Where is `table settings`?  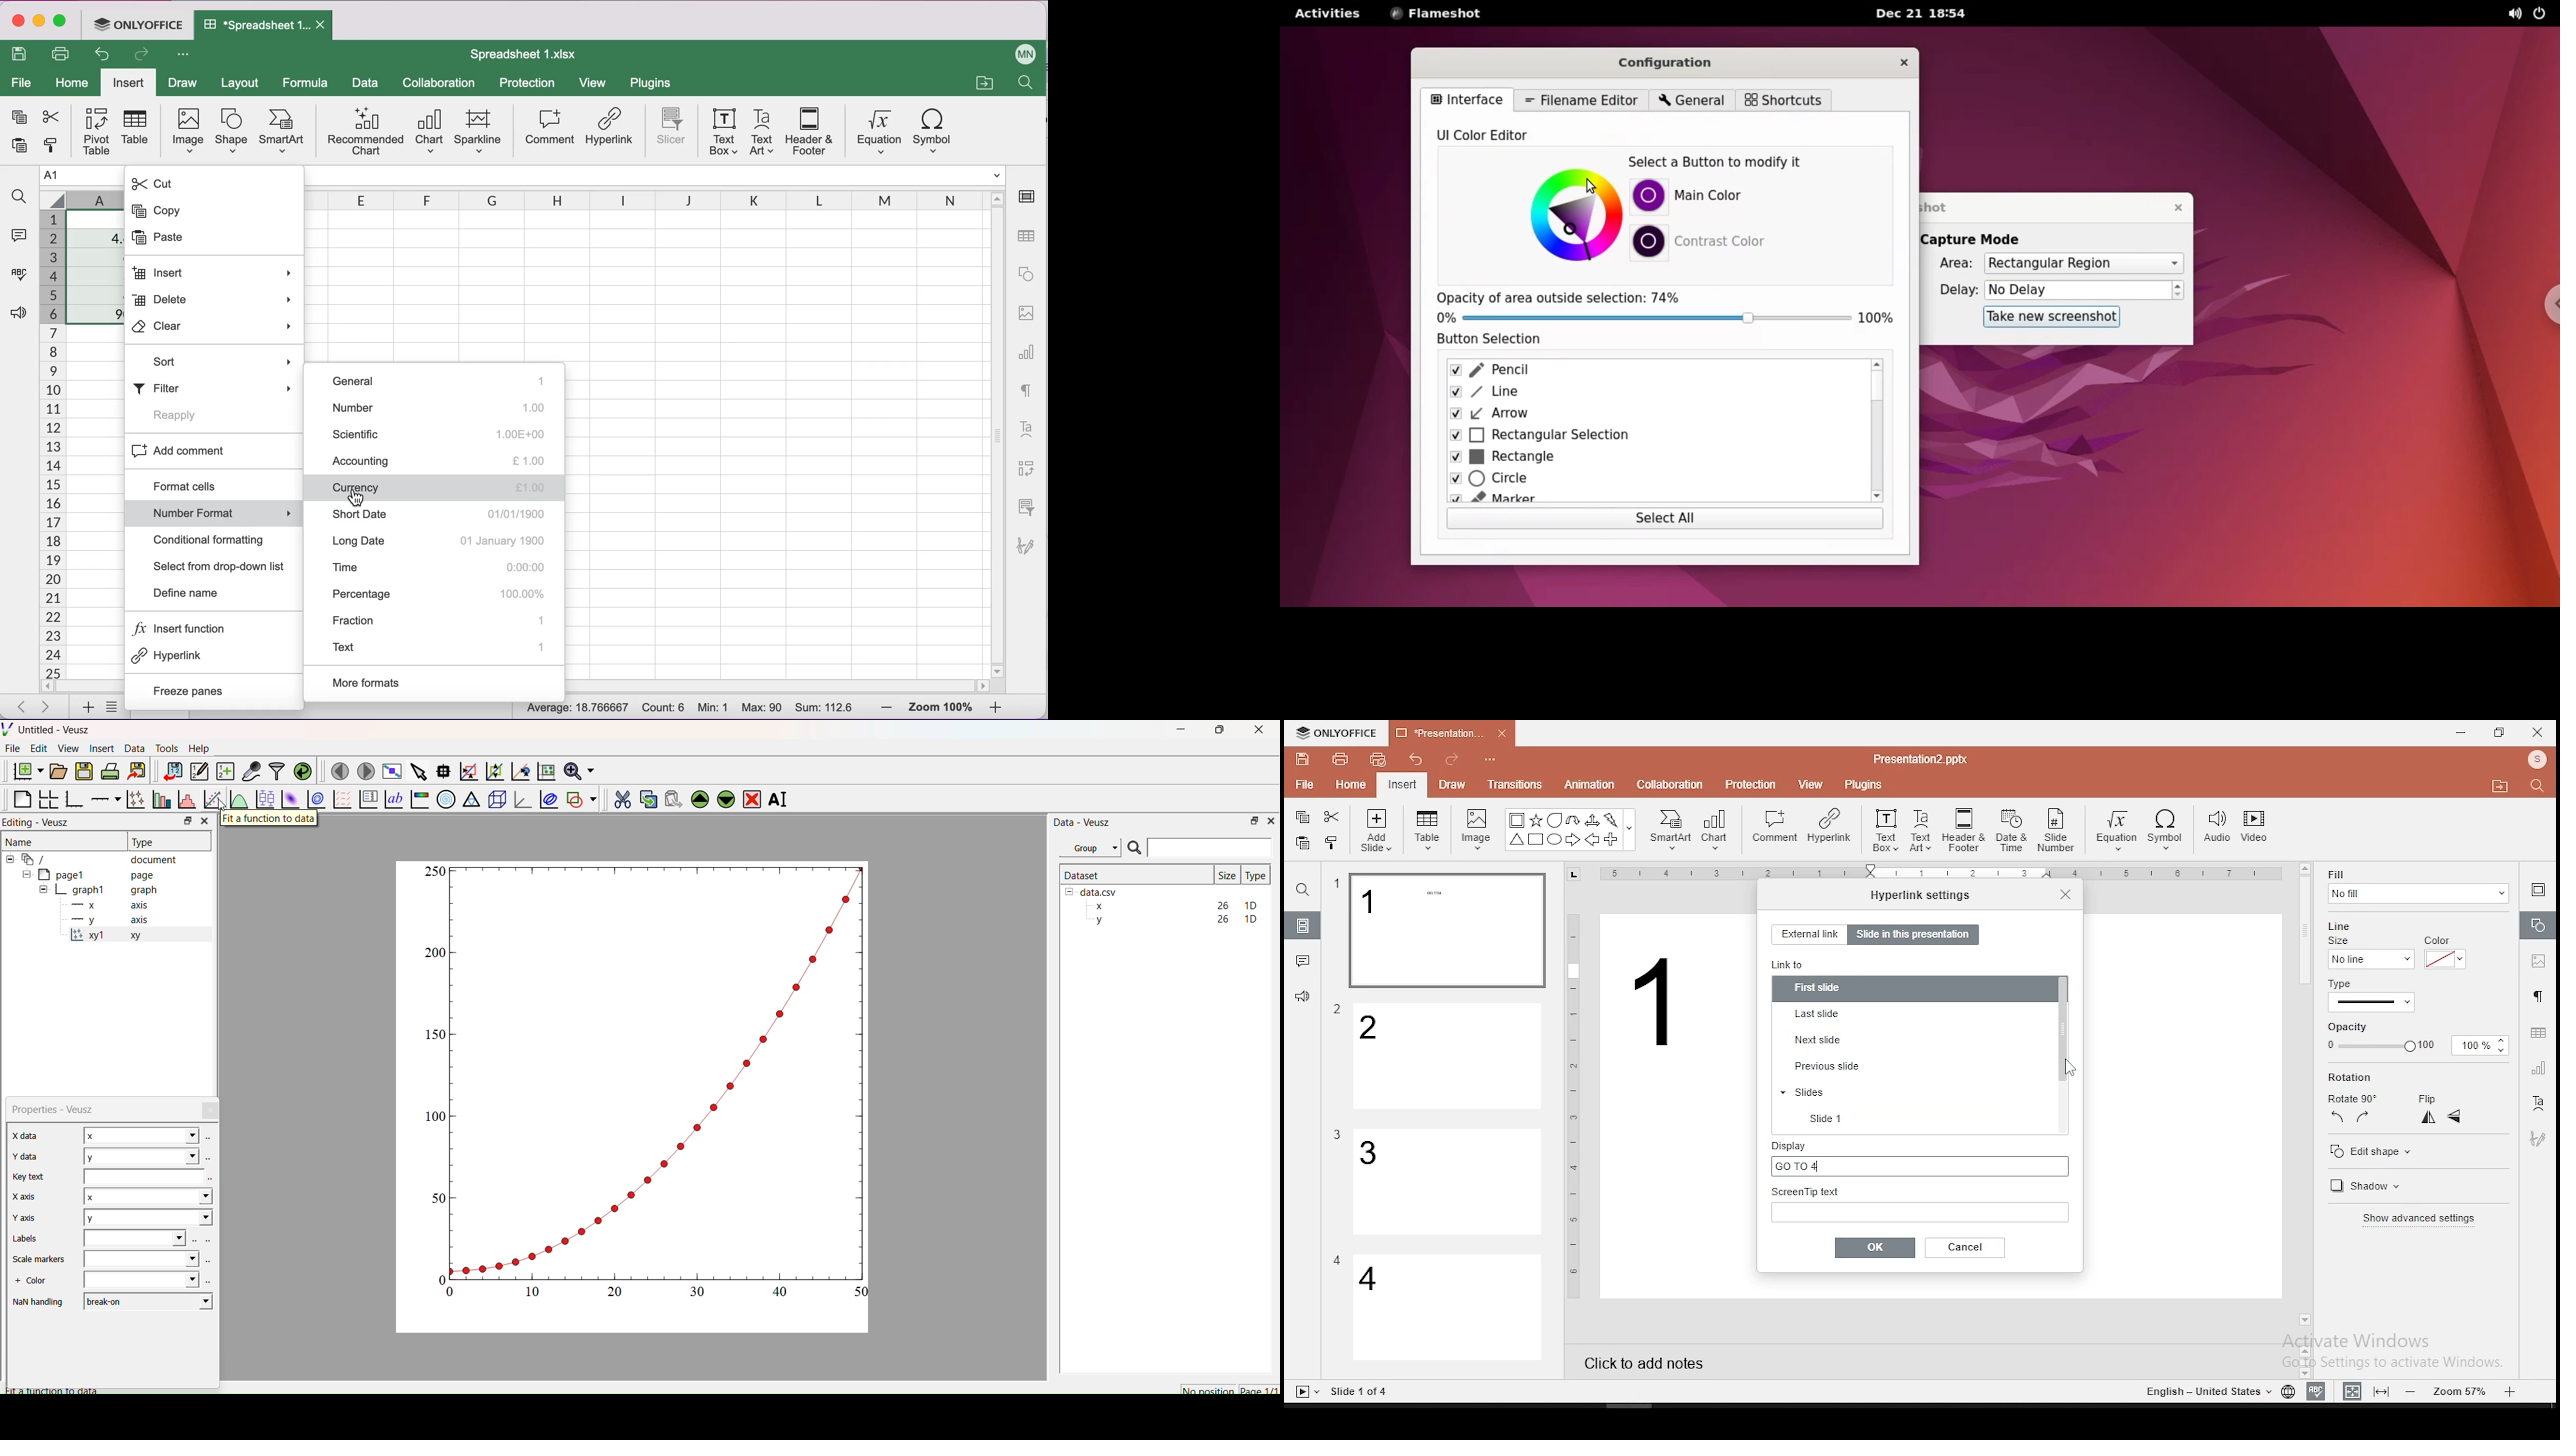 table settings is located at coordinates (2536, 1033).